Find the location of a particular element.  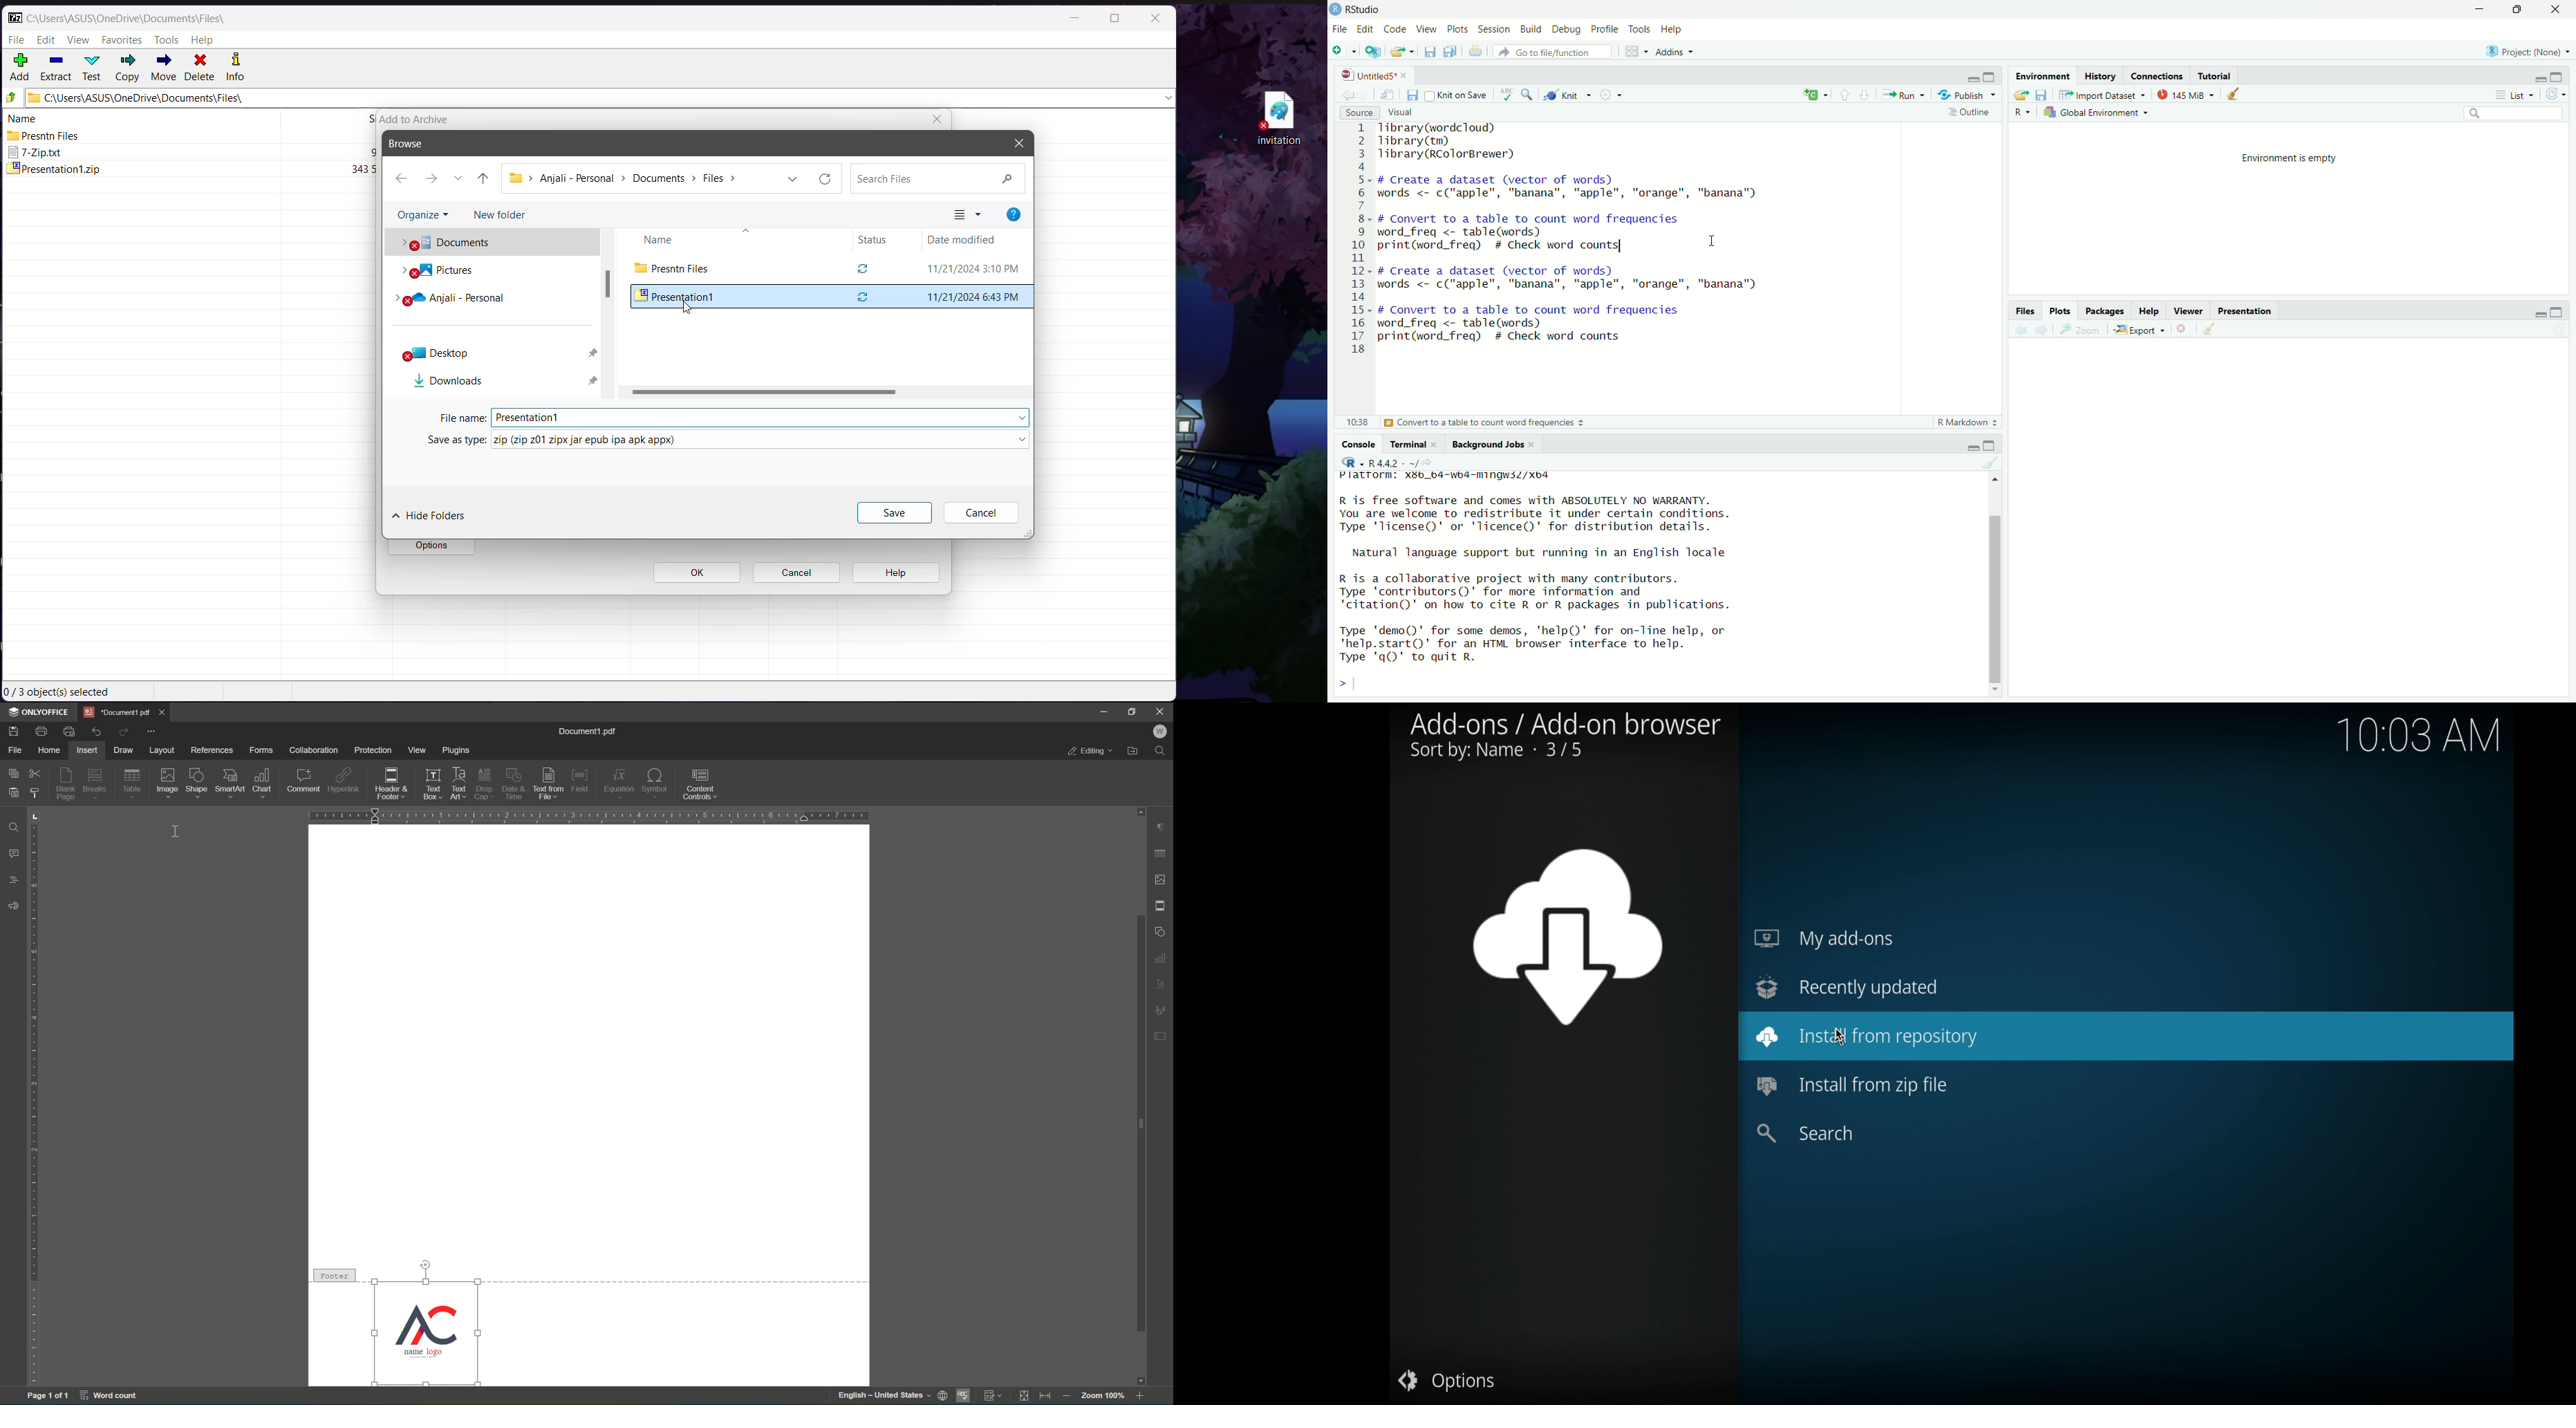

Tutorial is located at coordinates (2216, 75).